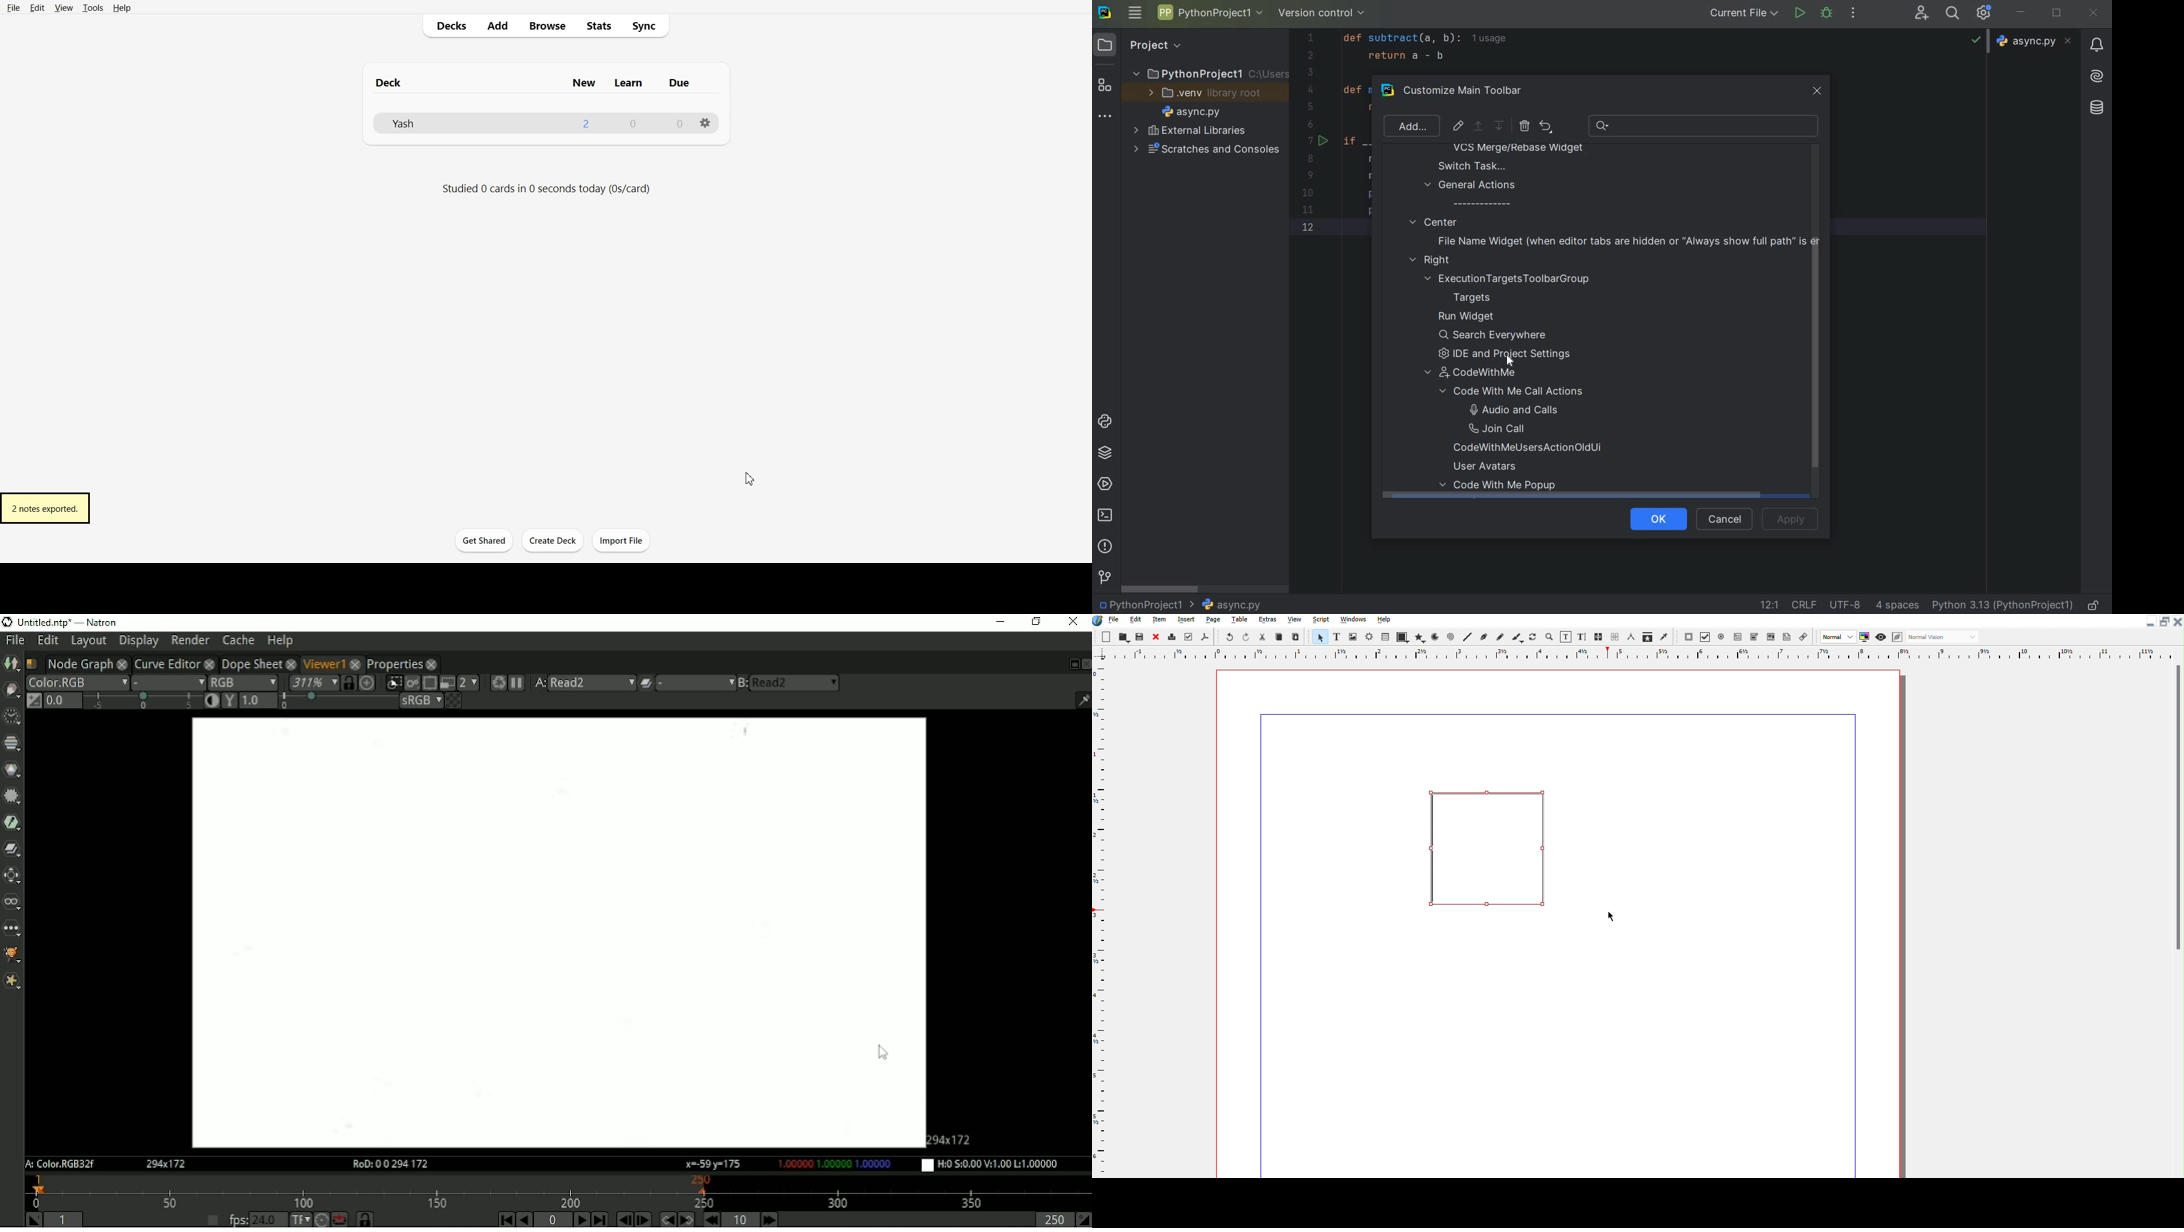 The image size is (2184, 1232). Describe the element at coordinates (1512, 429) in the screenshot. I see `join call` at that location.